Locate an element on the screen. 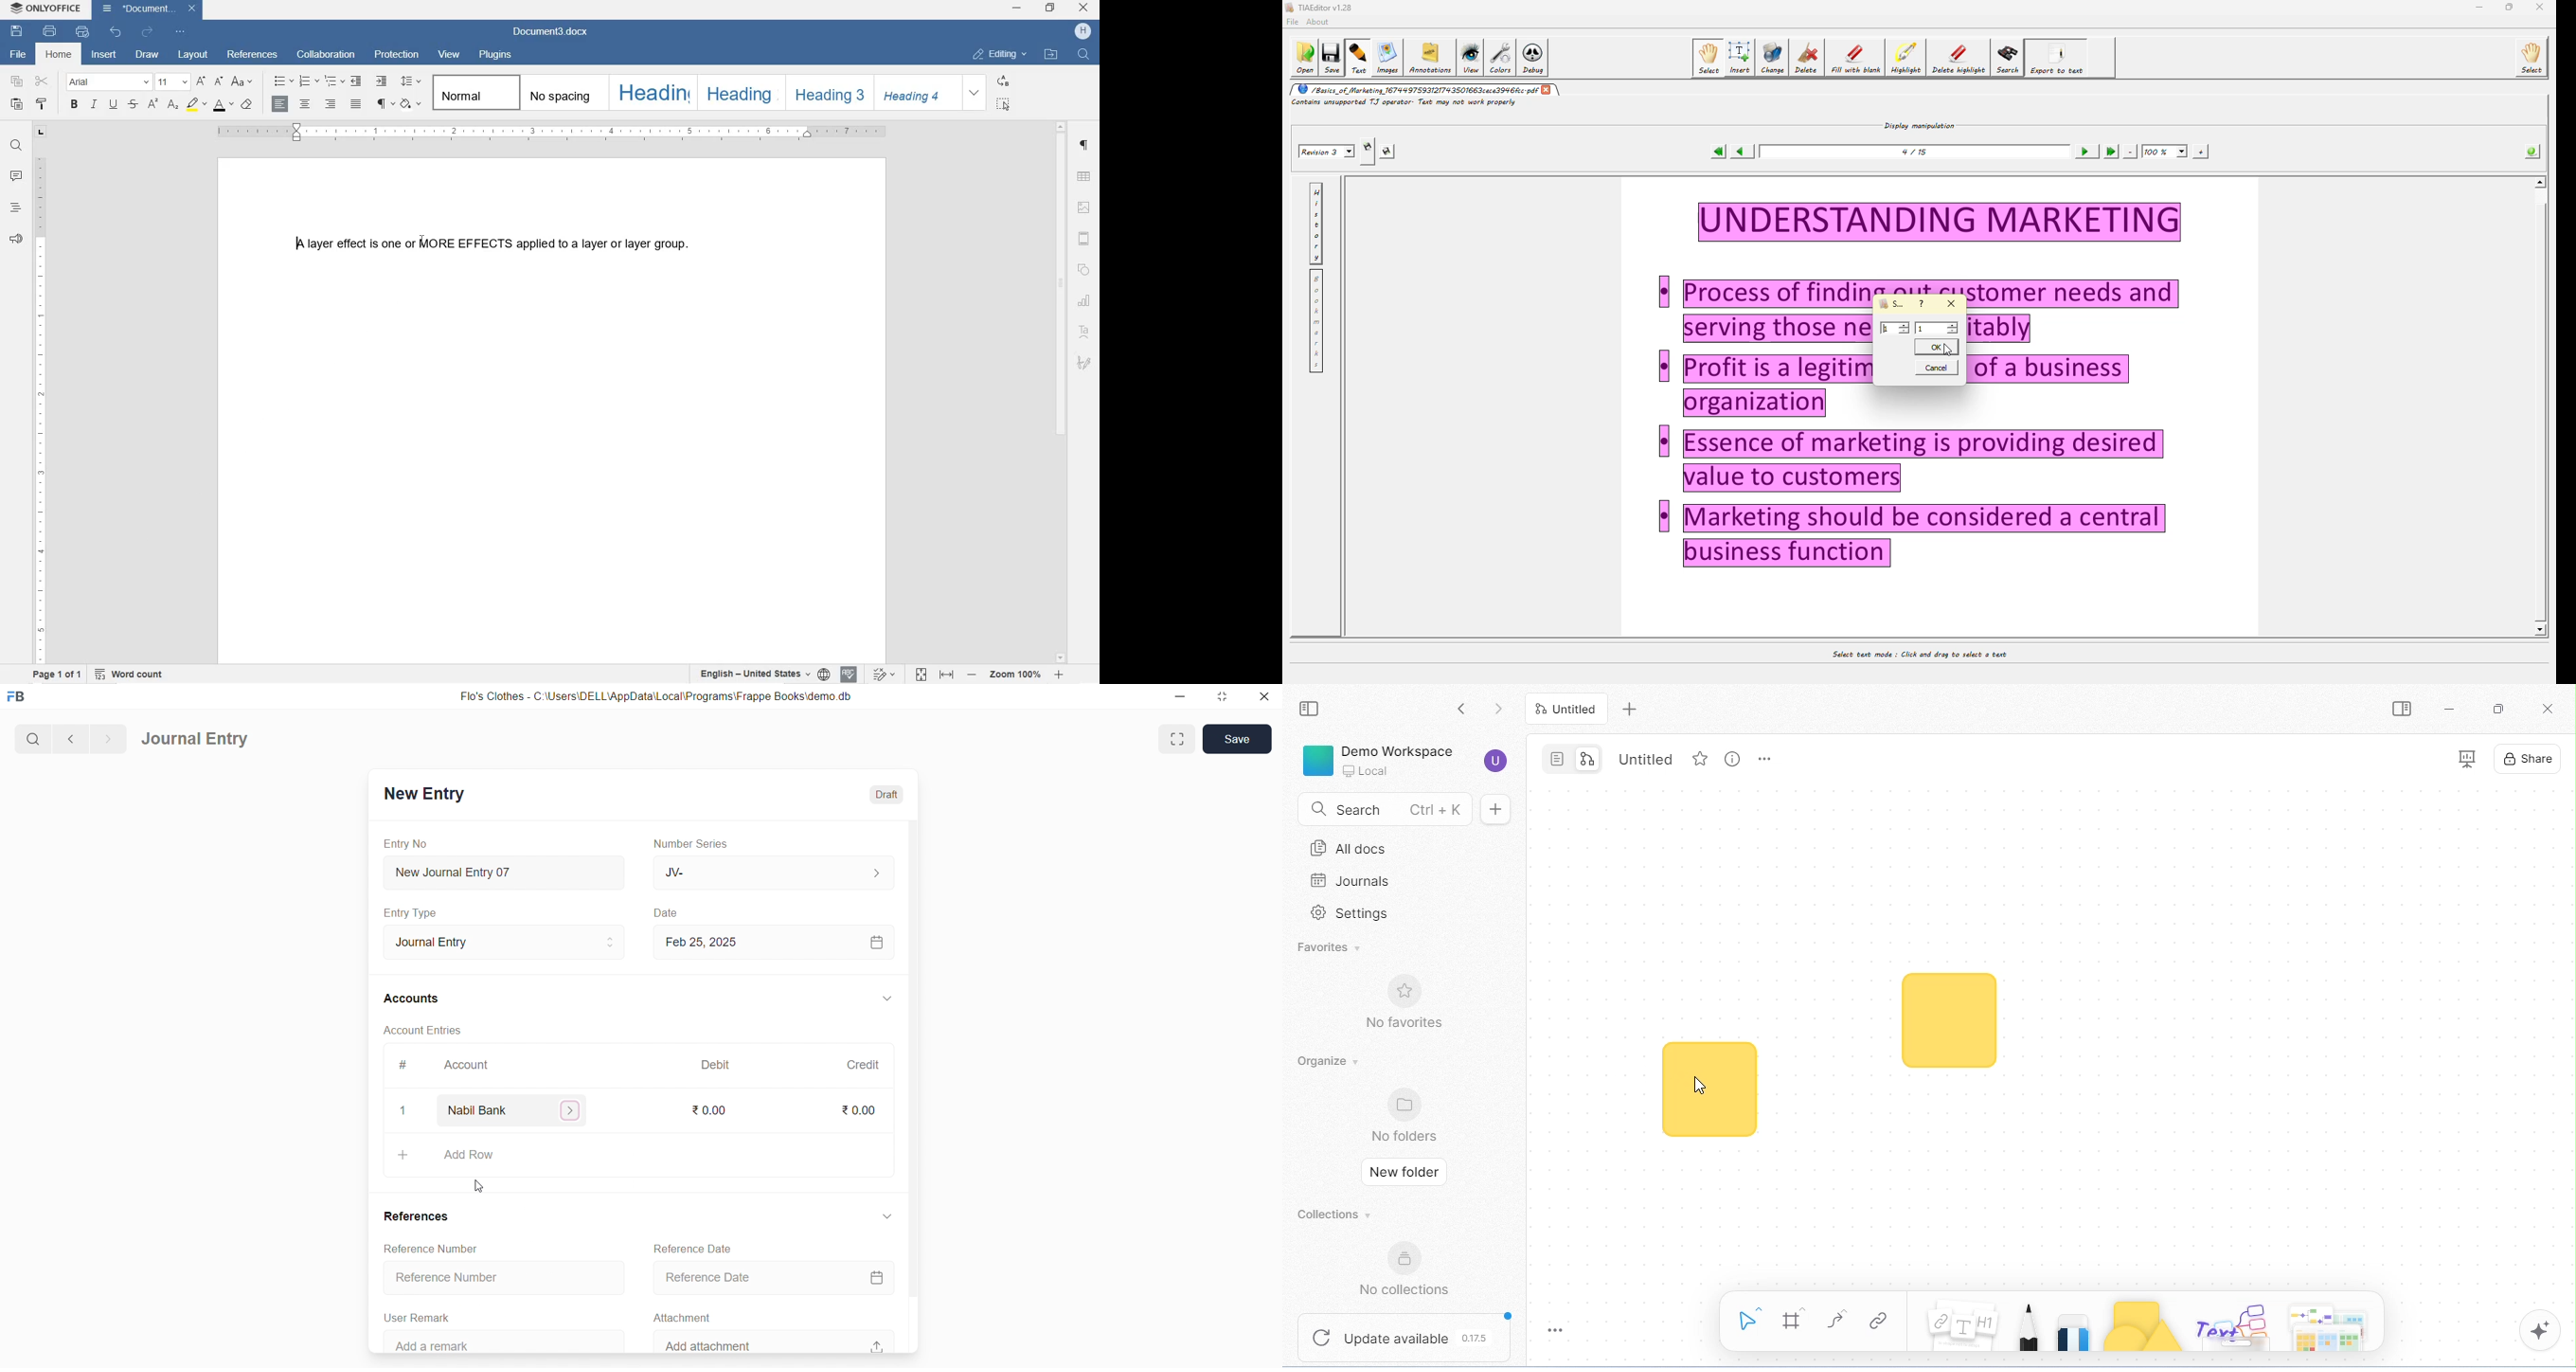 This screenshot has height=1372, width=2576. Journal Entry is located at coordinates (196, 740).